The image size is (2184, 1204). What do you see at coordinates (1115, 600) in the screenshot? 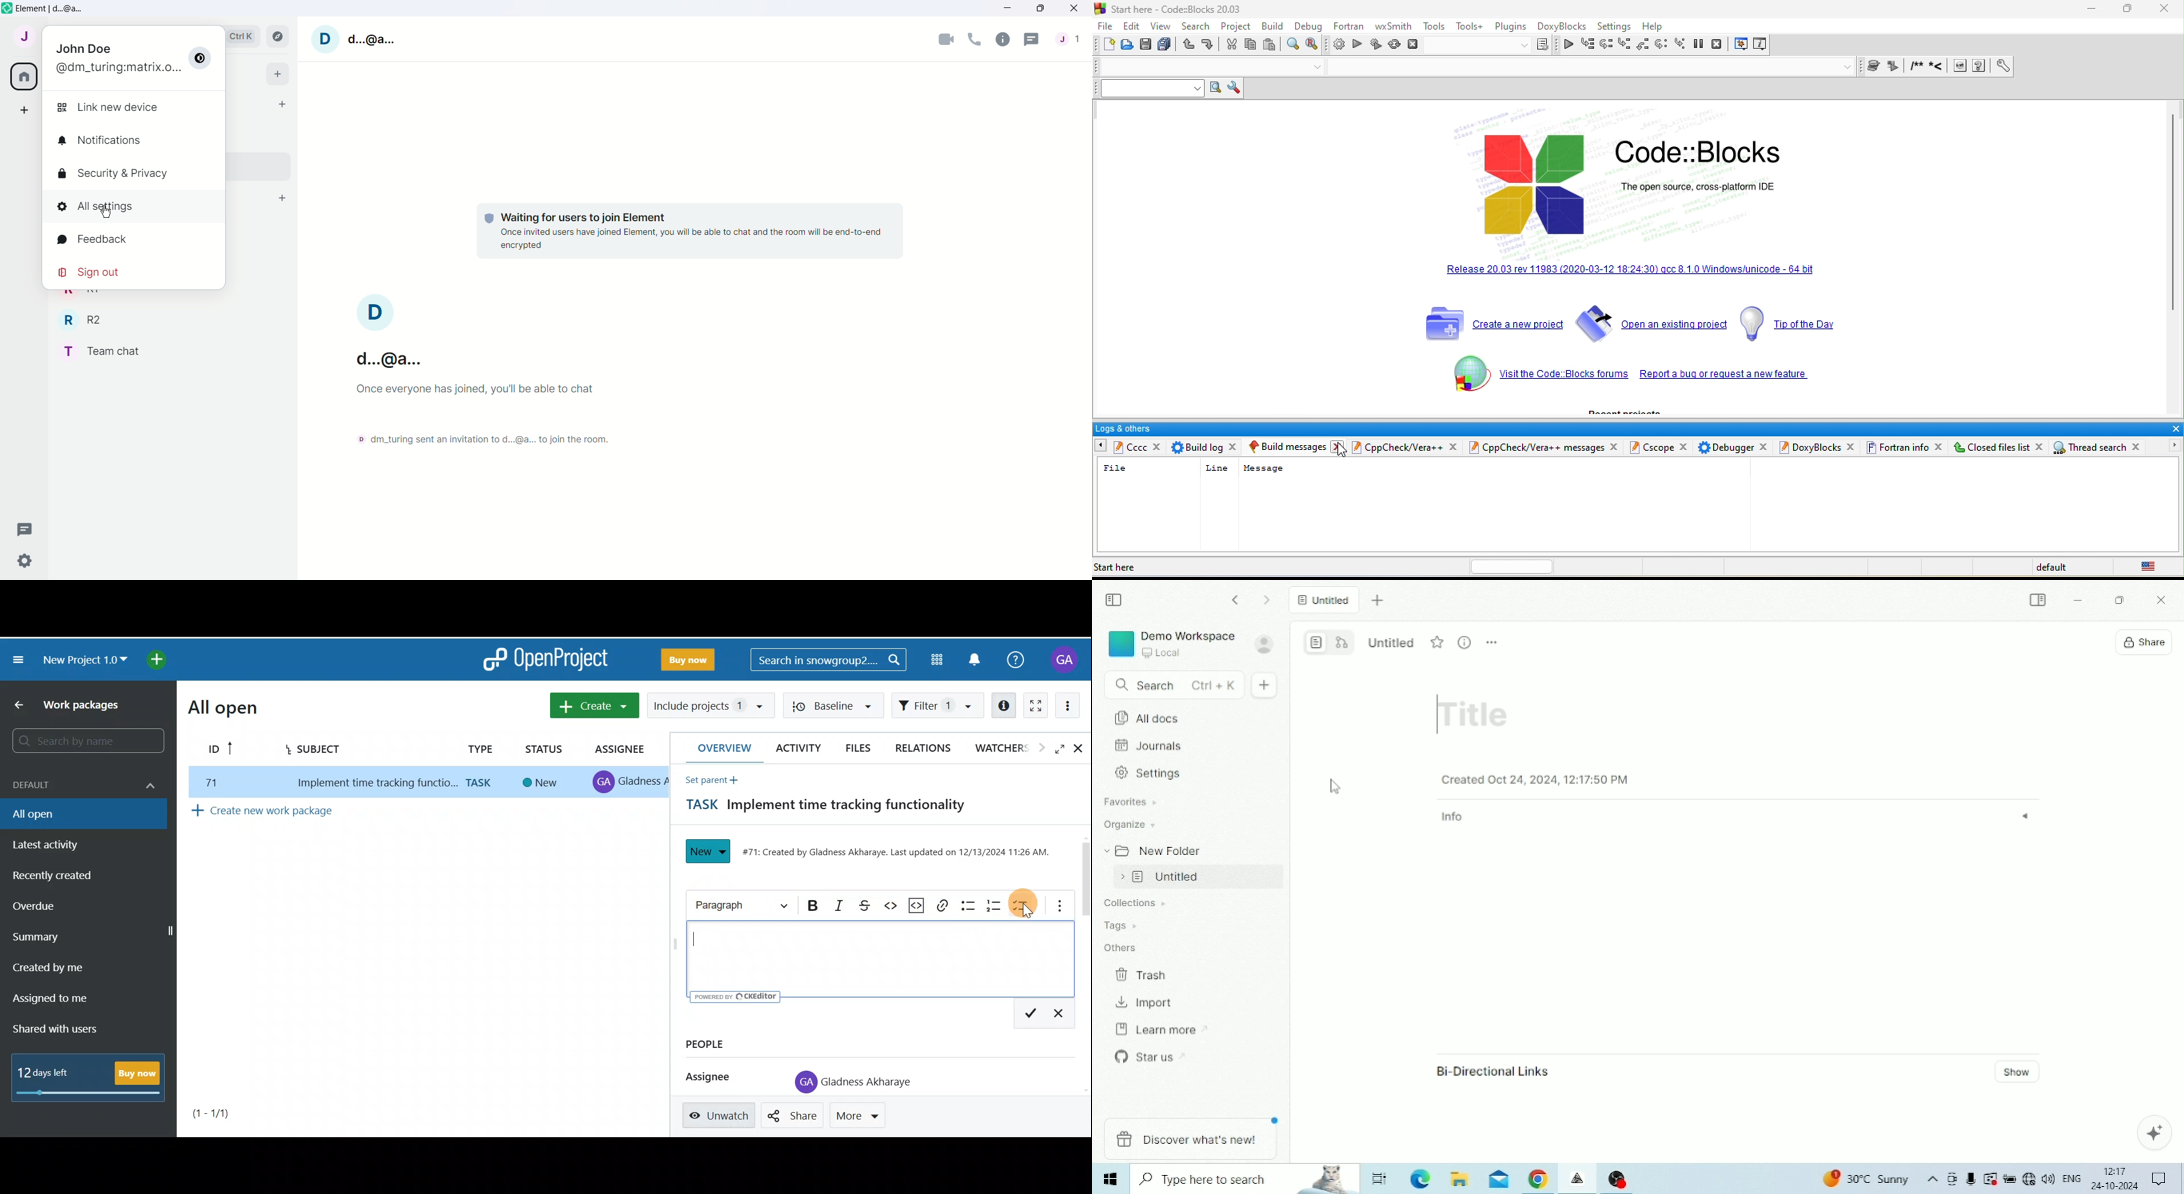
I see `Collapse sidebar` at bounding box center [1115, 600].